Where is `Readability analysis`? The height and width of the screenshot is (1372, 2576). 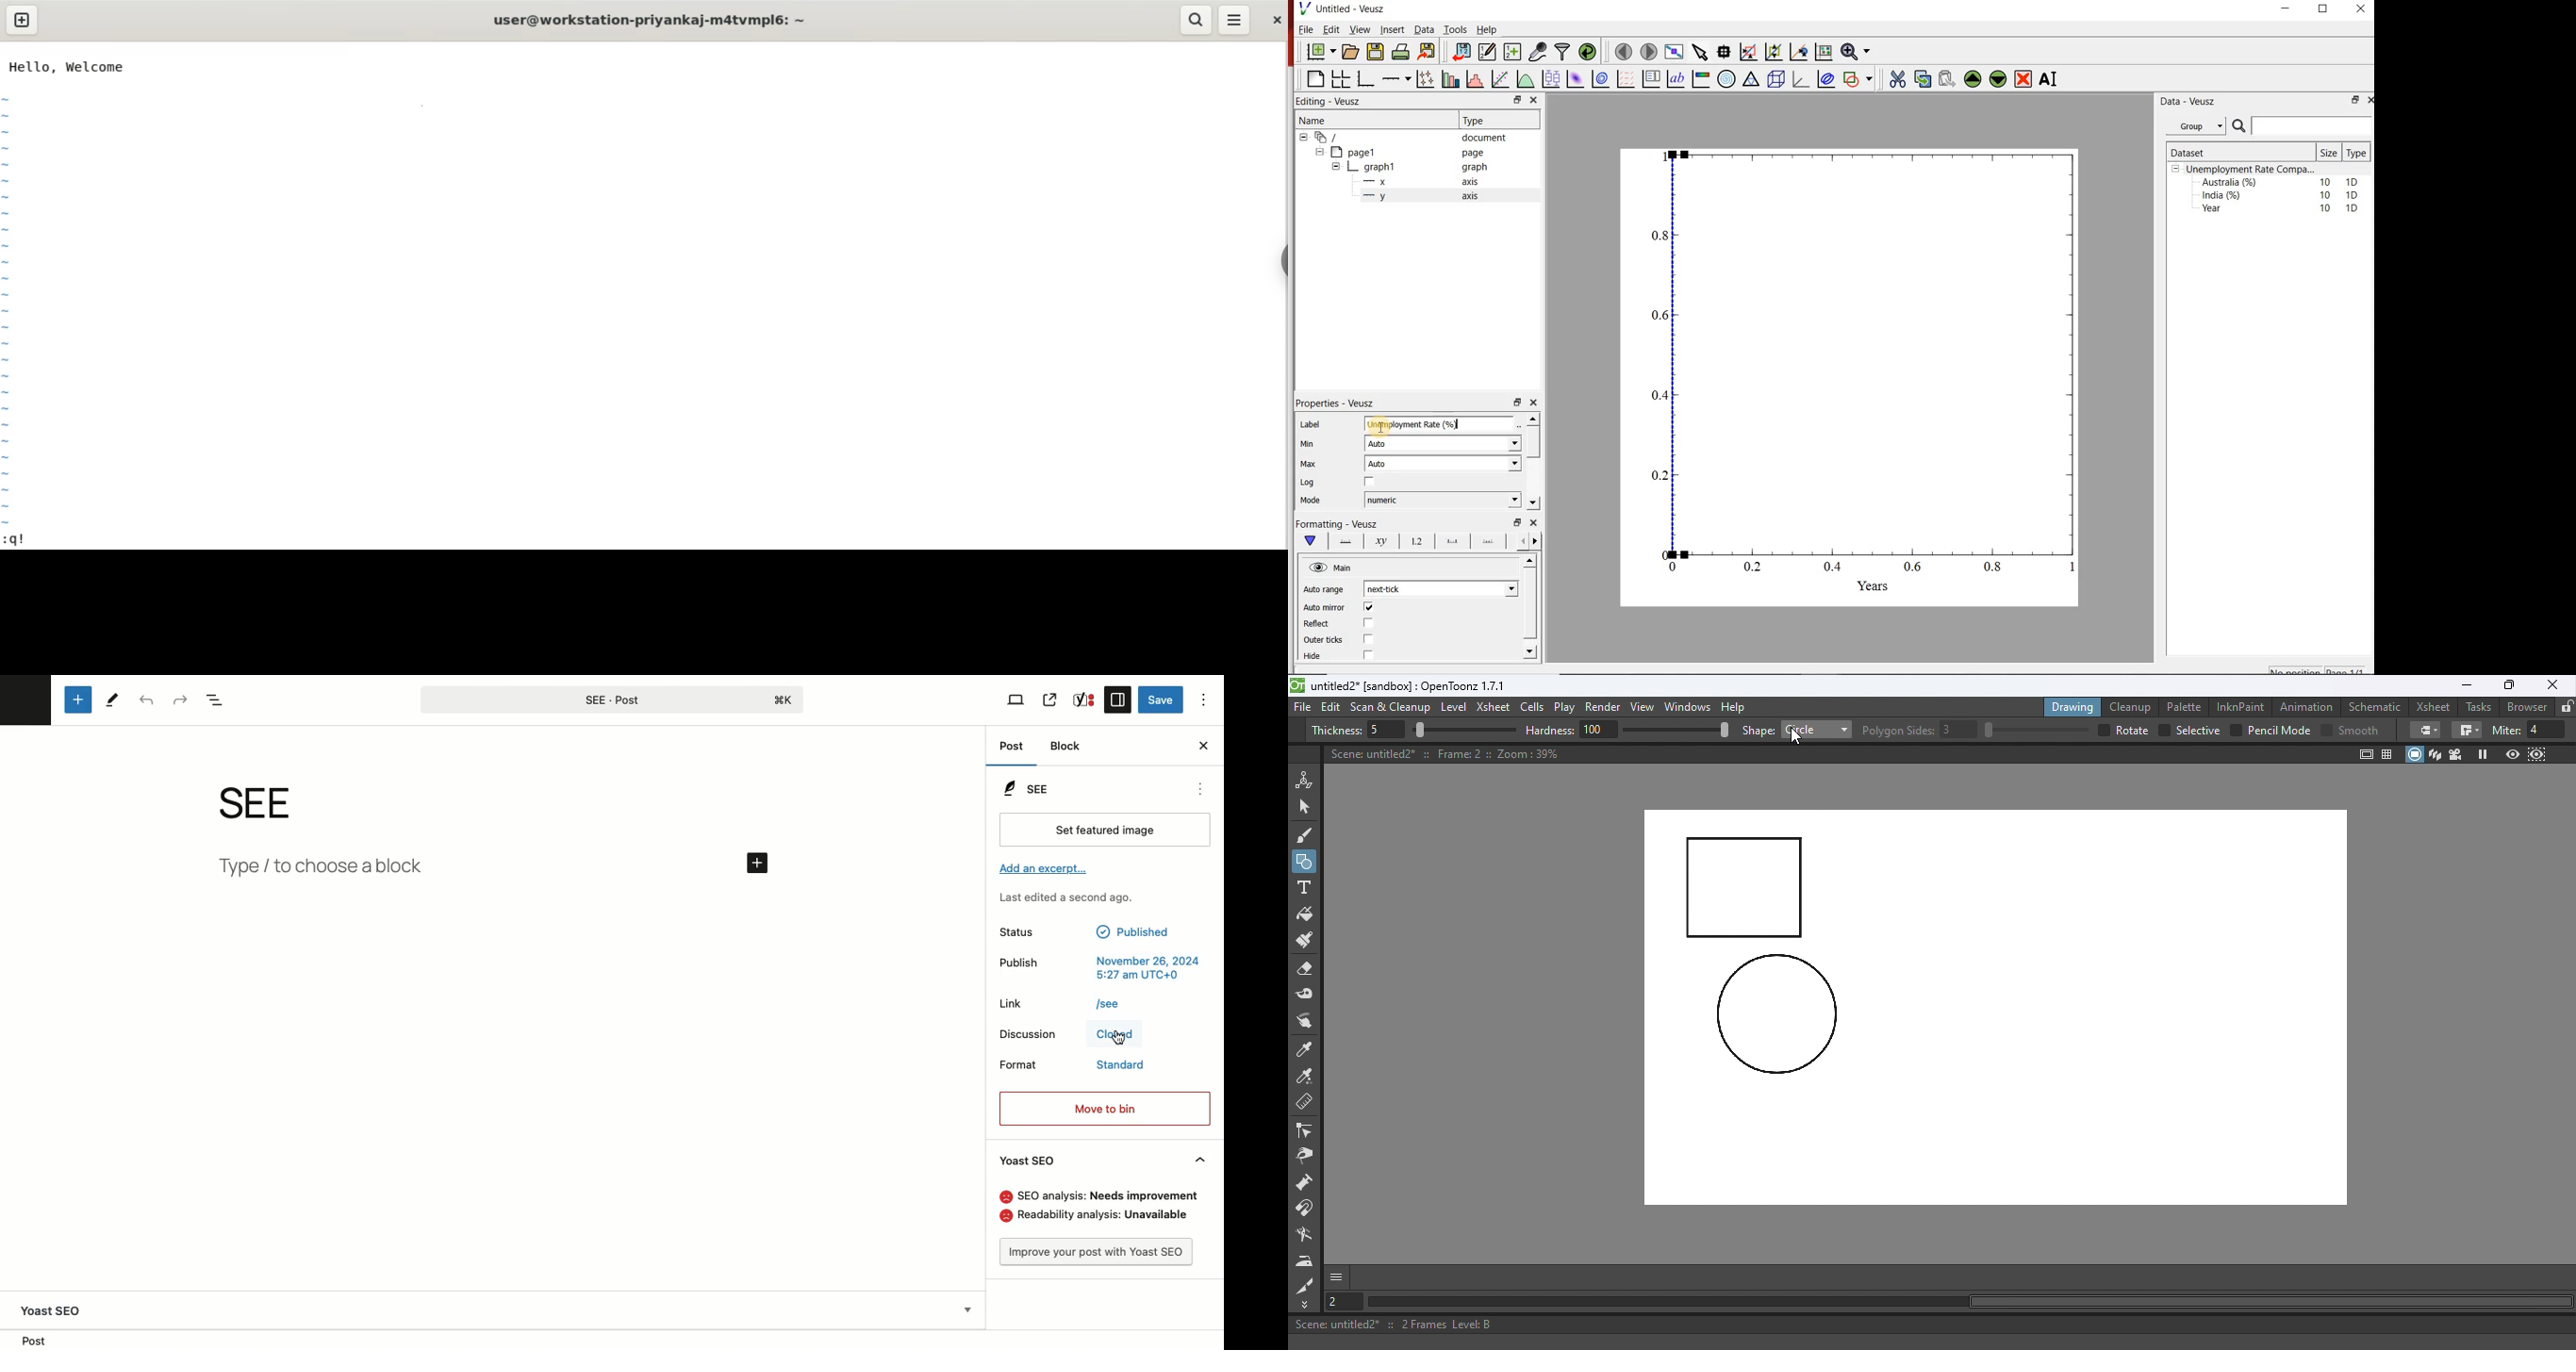
Readability analysis is located at coordinates (1100, 1217).